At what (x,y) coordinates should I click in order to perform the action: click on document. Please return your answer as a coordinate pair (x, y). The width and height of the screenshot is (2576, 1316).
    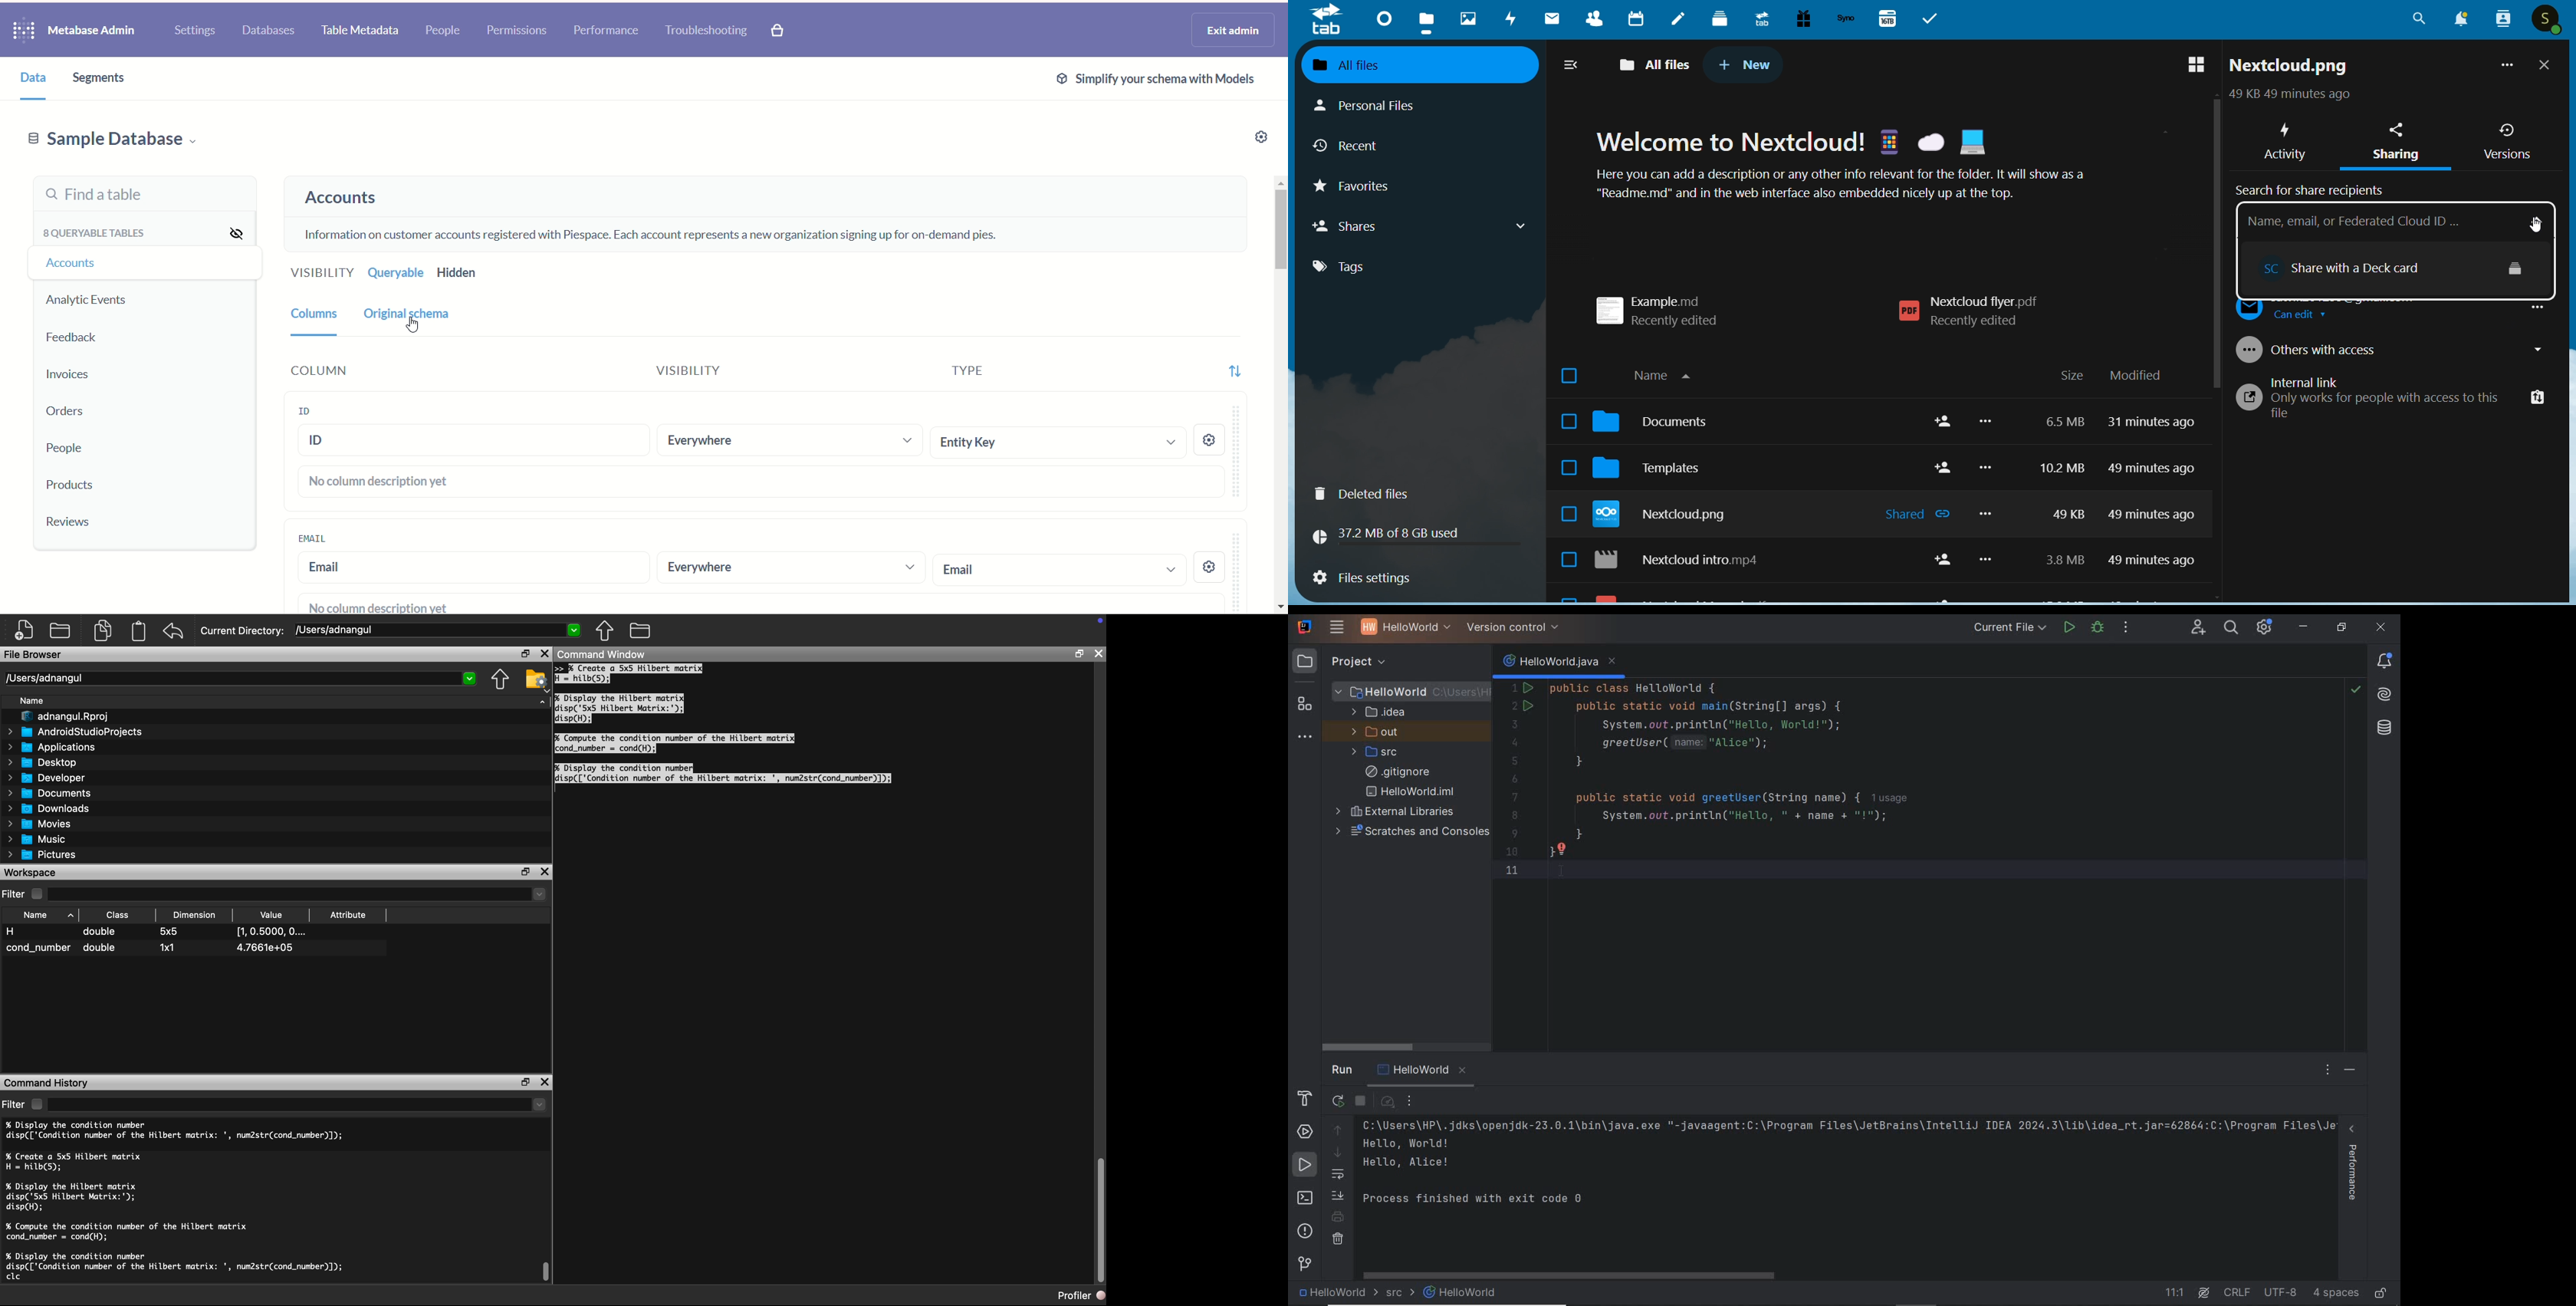
    Looking at the image, I should click on (1659, 425).